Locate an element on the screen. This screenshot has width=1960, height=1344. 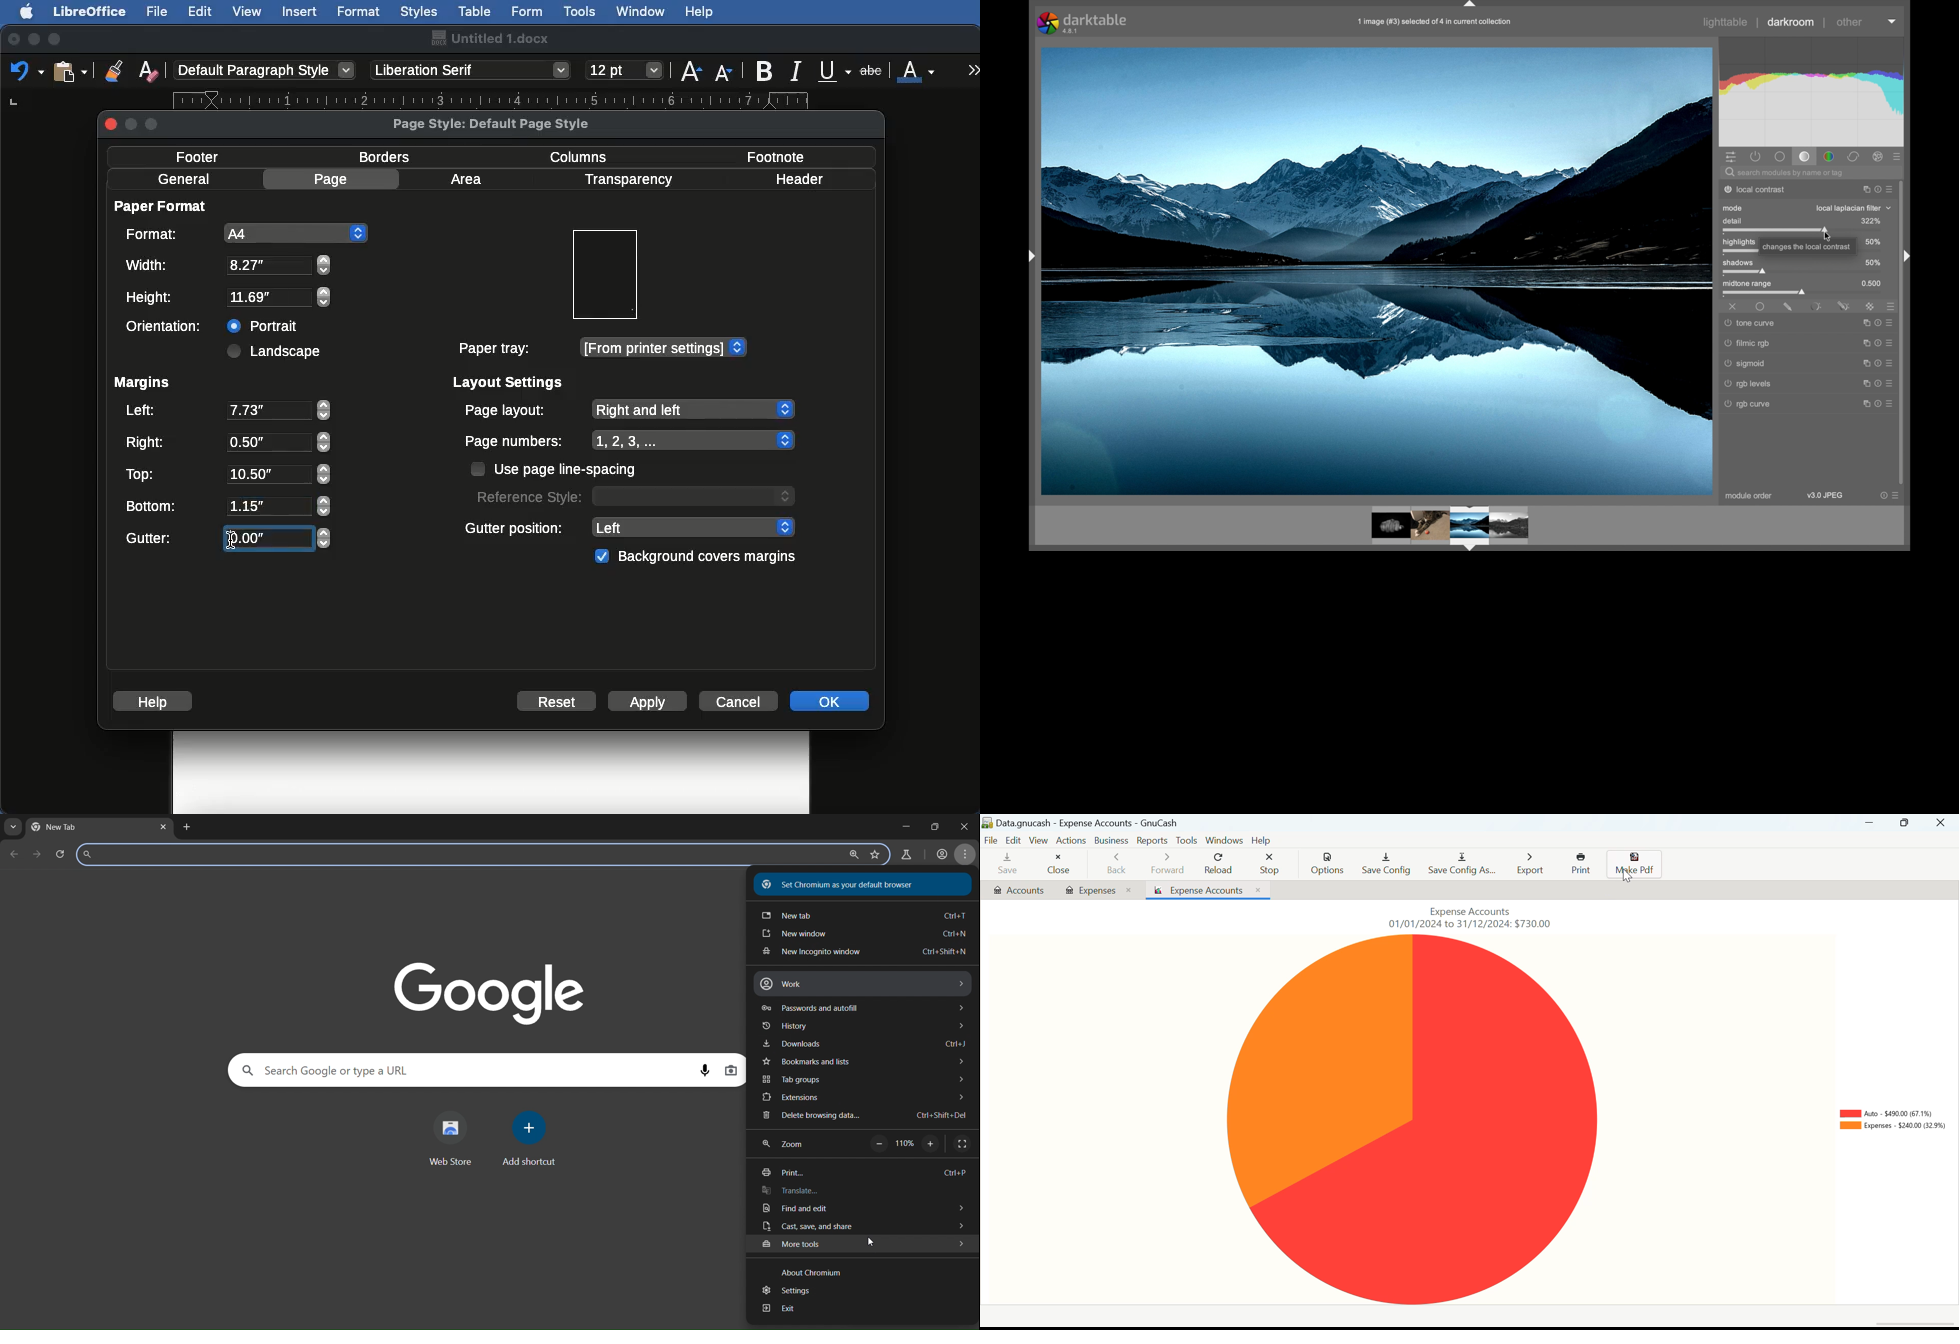
parametric mask is located at coordinates (1816, 306).